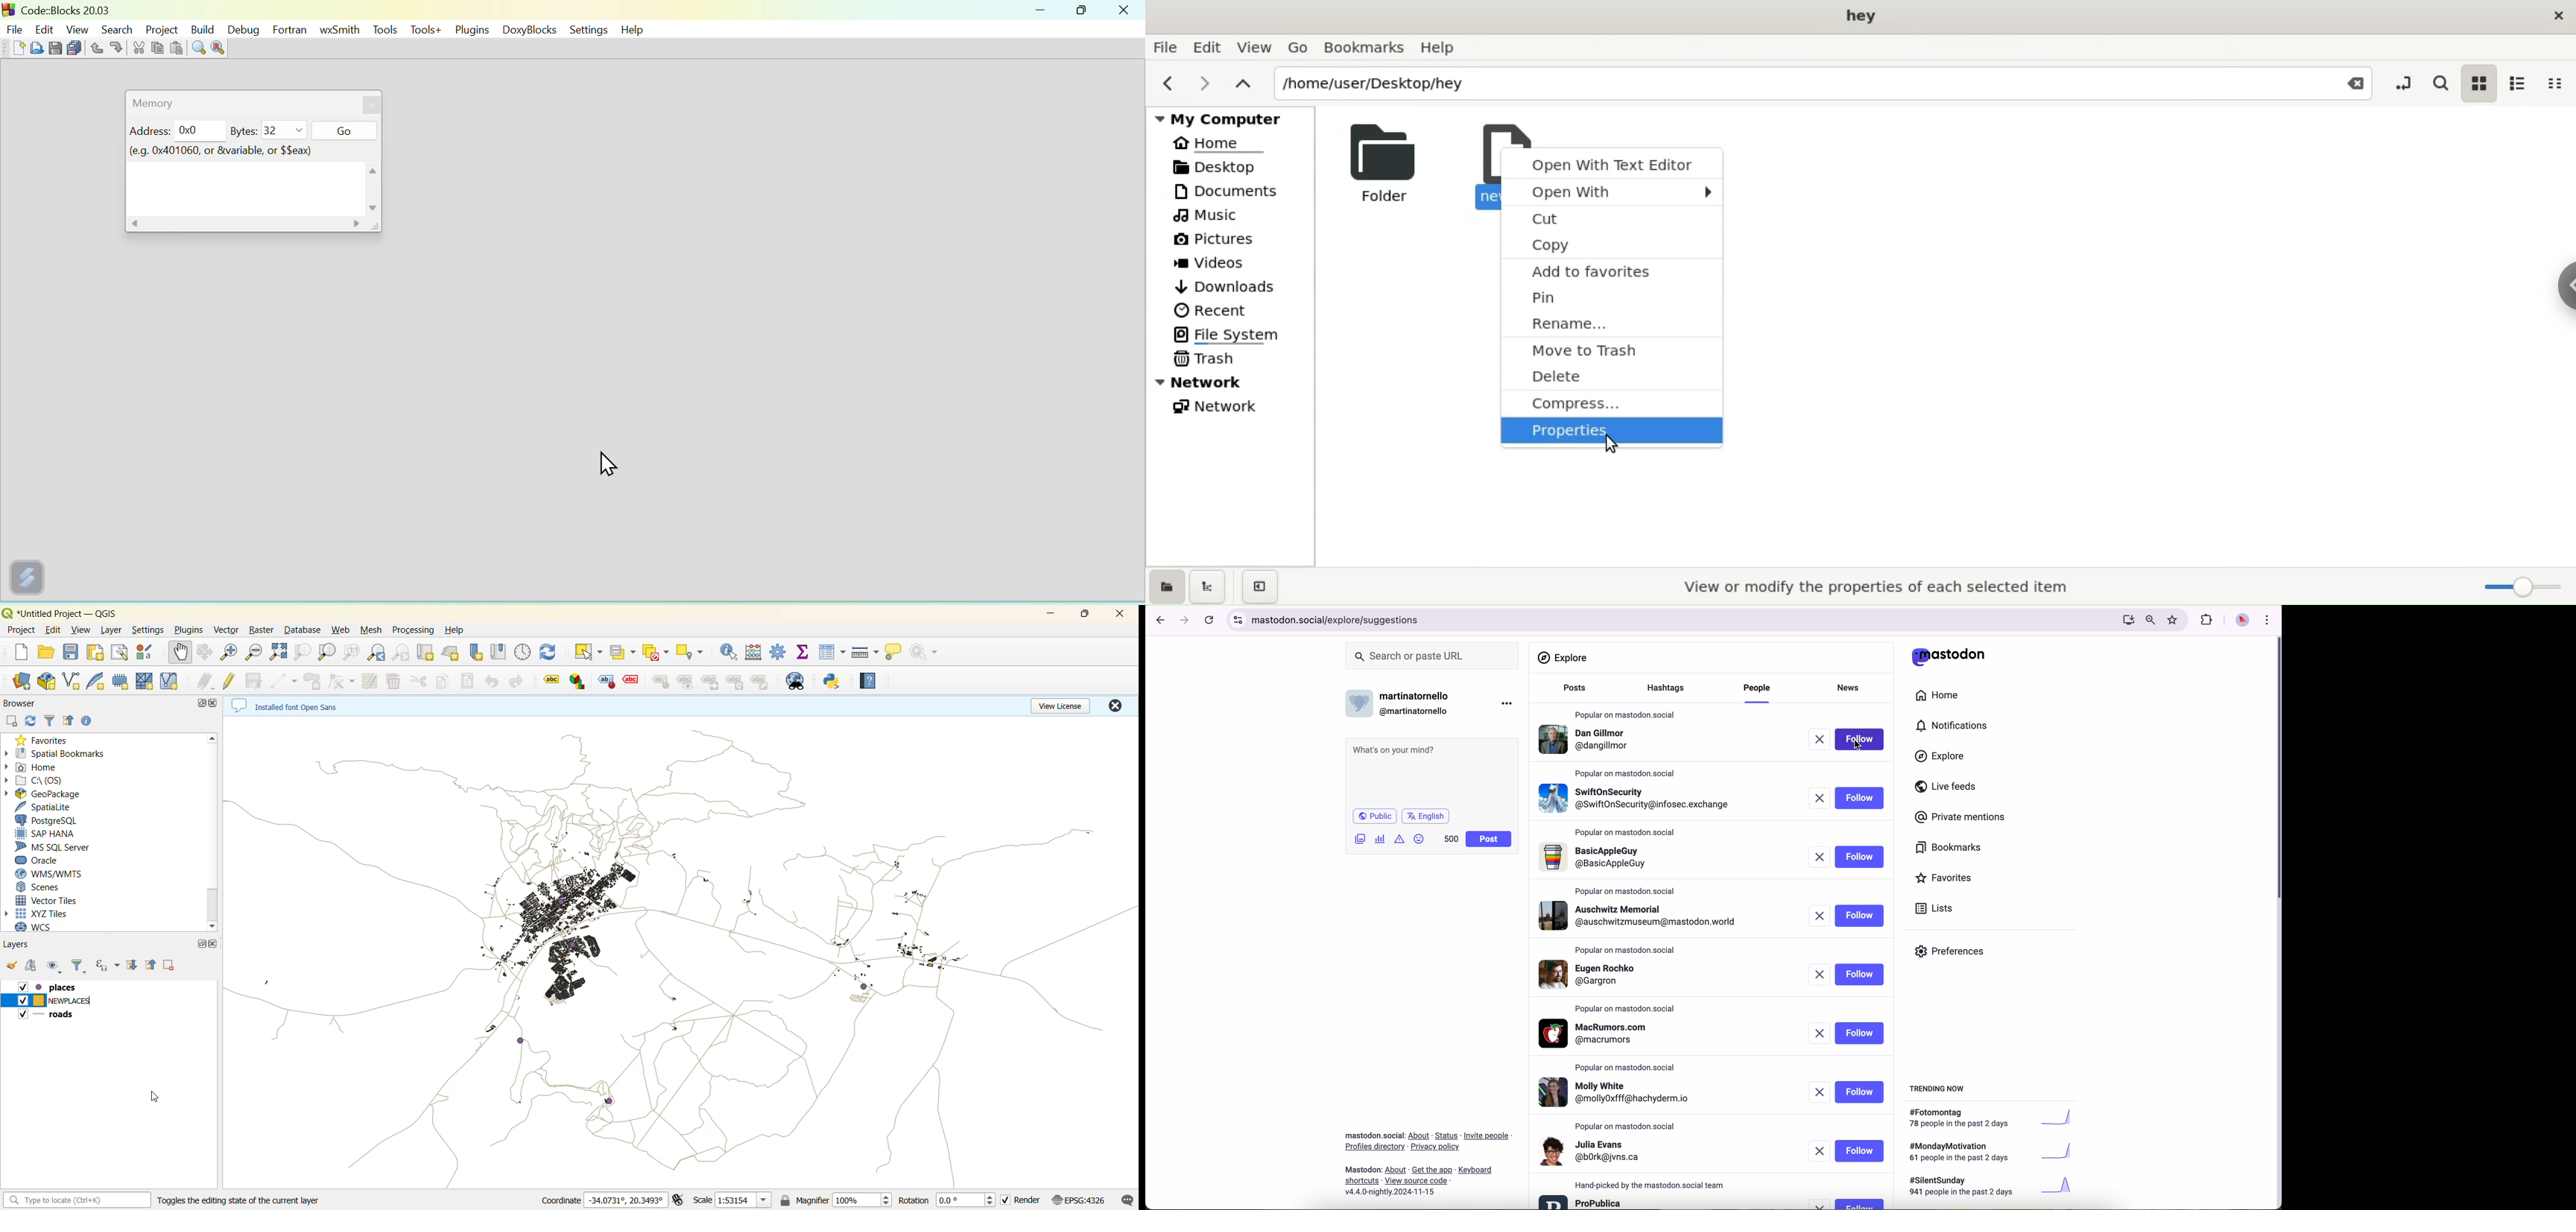  I want to click on popular on mastodon.social, so click(1626, 833).